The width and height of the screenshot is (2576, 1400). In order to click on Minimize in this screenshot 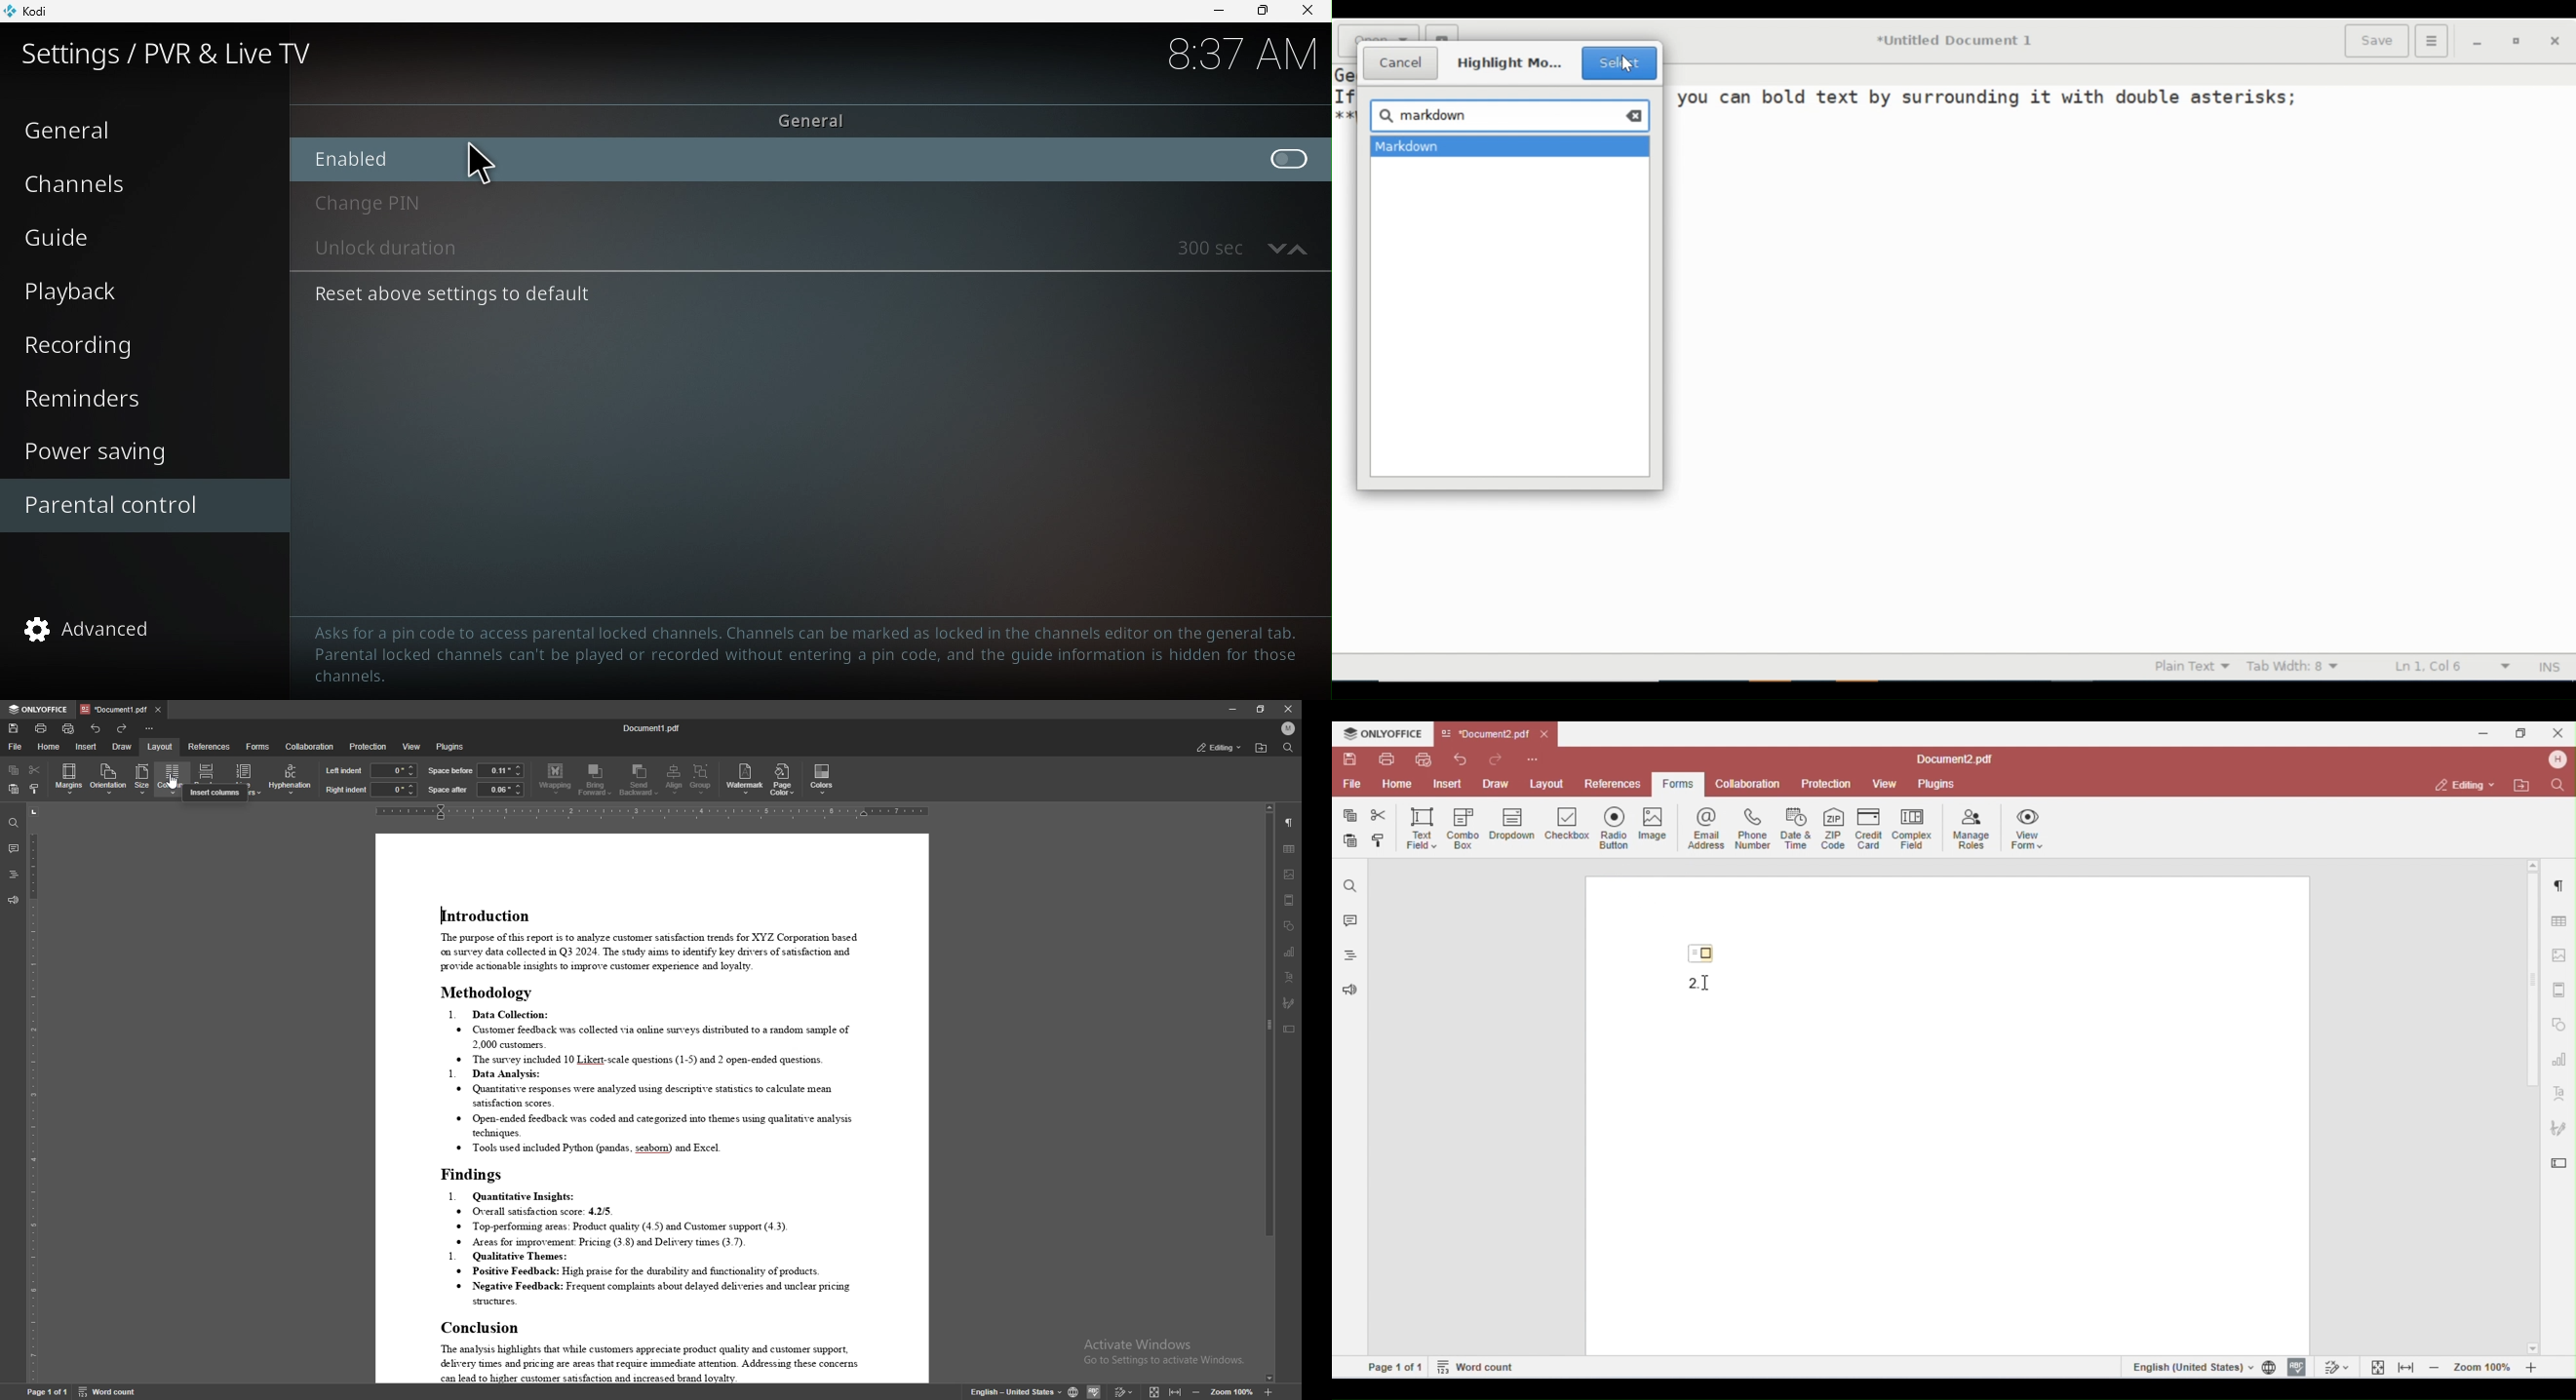, I will do `click(1218, 13)`.